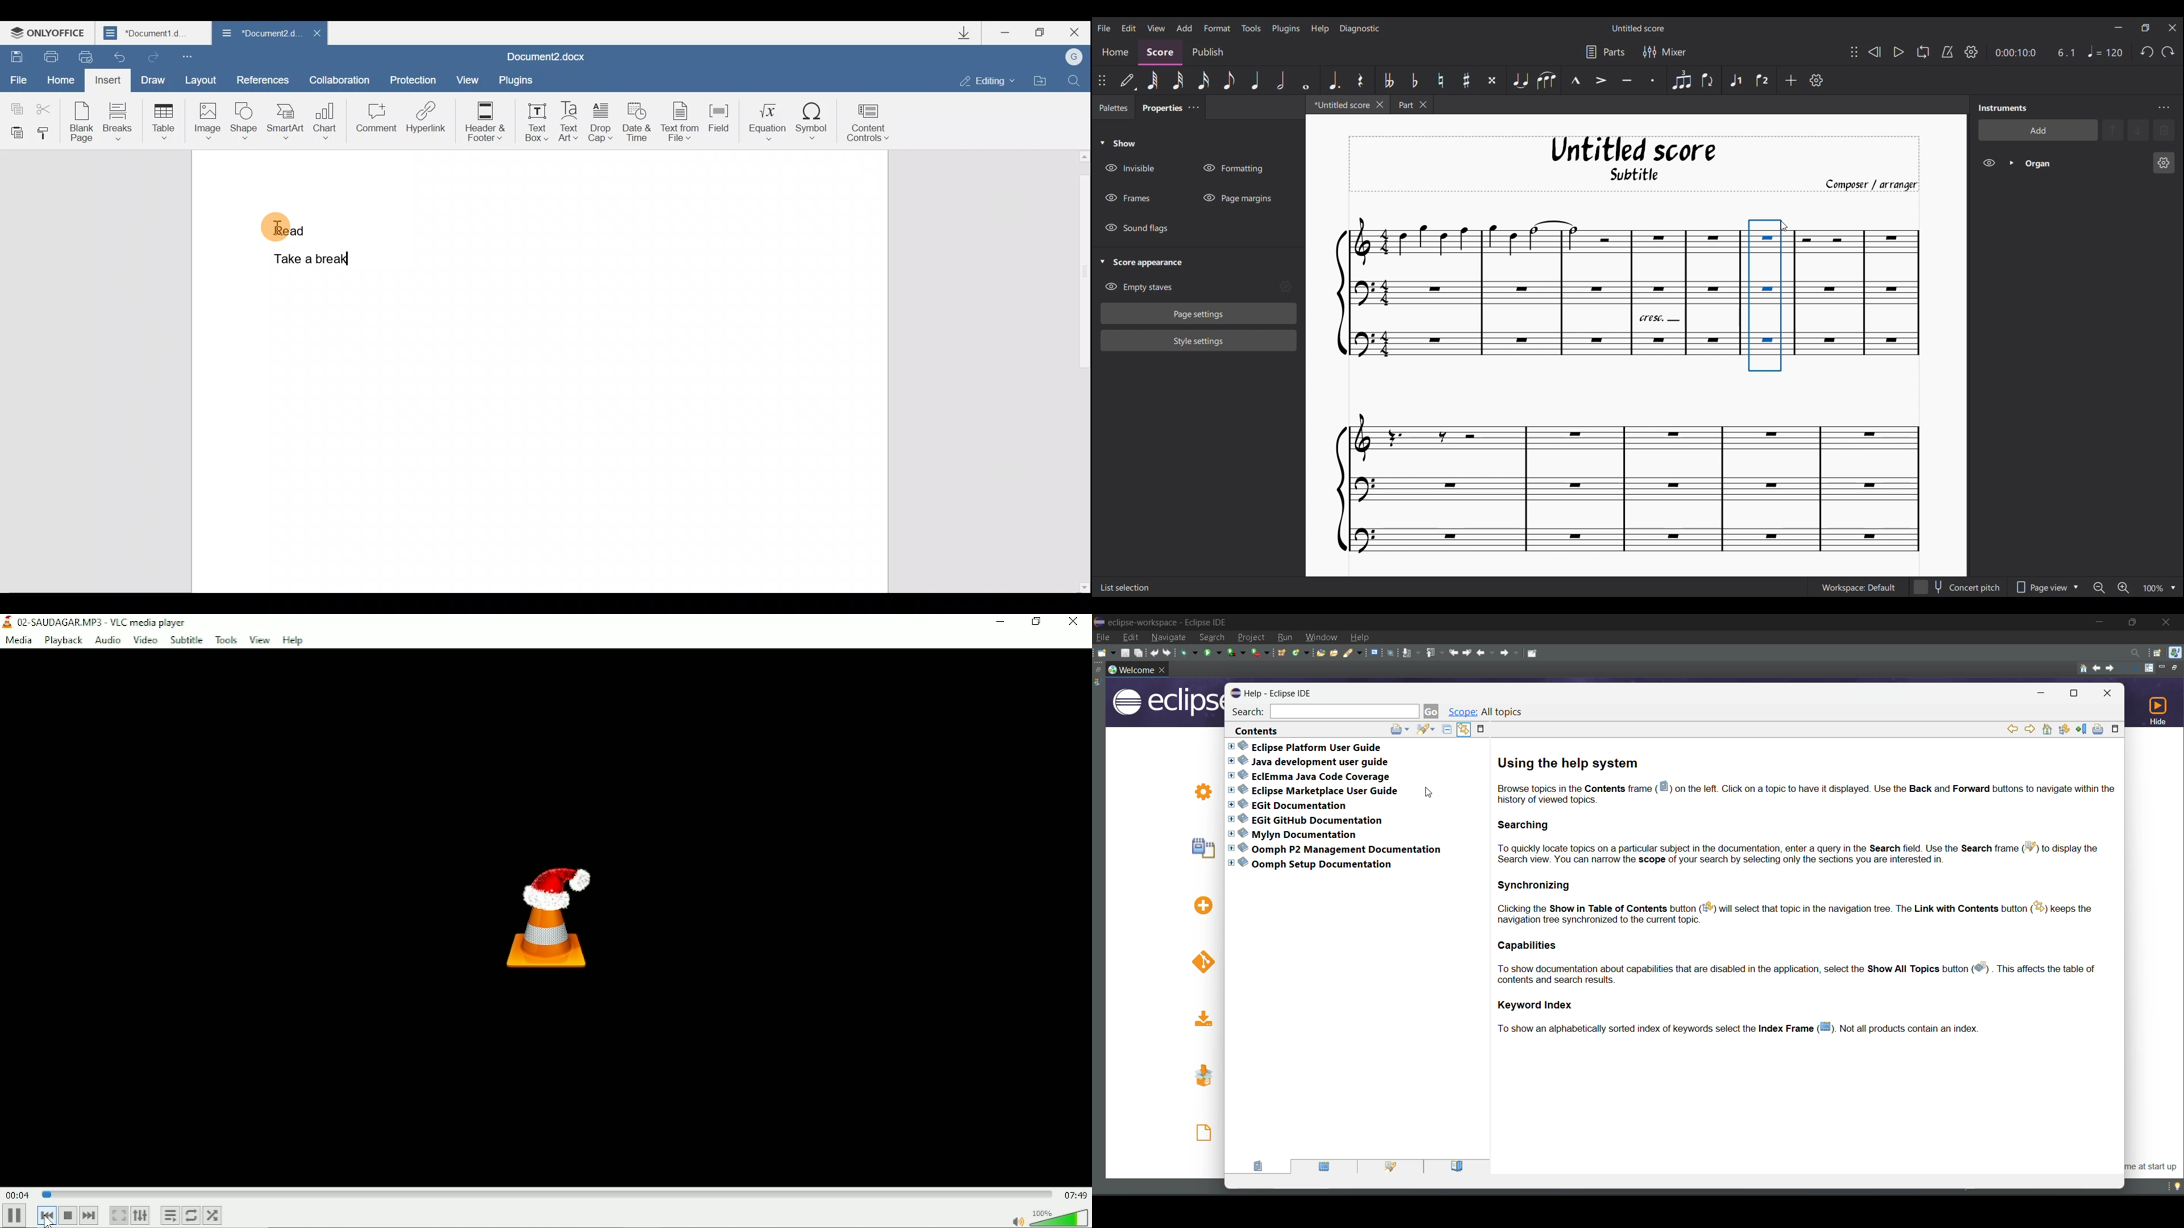 The width and height of the screenshot is (2184, 1232). What do you see at coordinates (489, 122) in the screenshot?
I see `Header & footer` at bounding box center [489, 122].